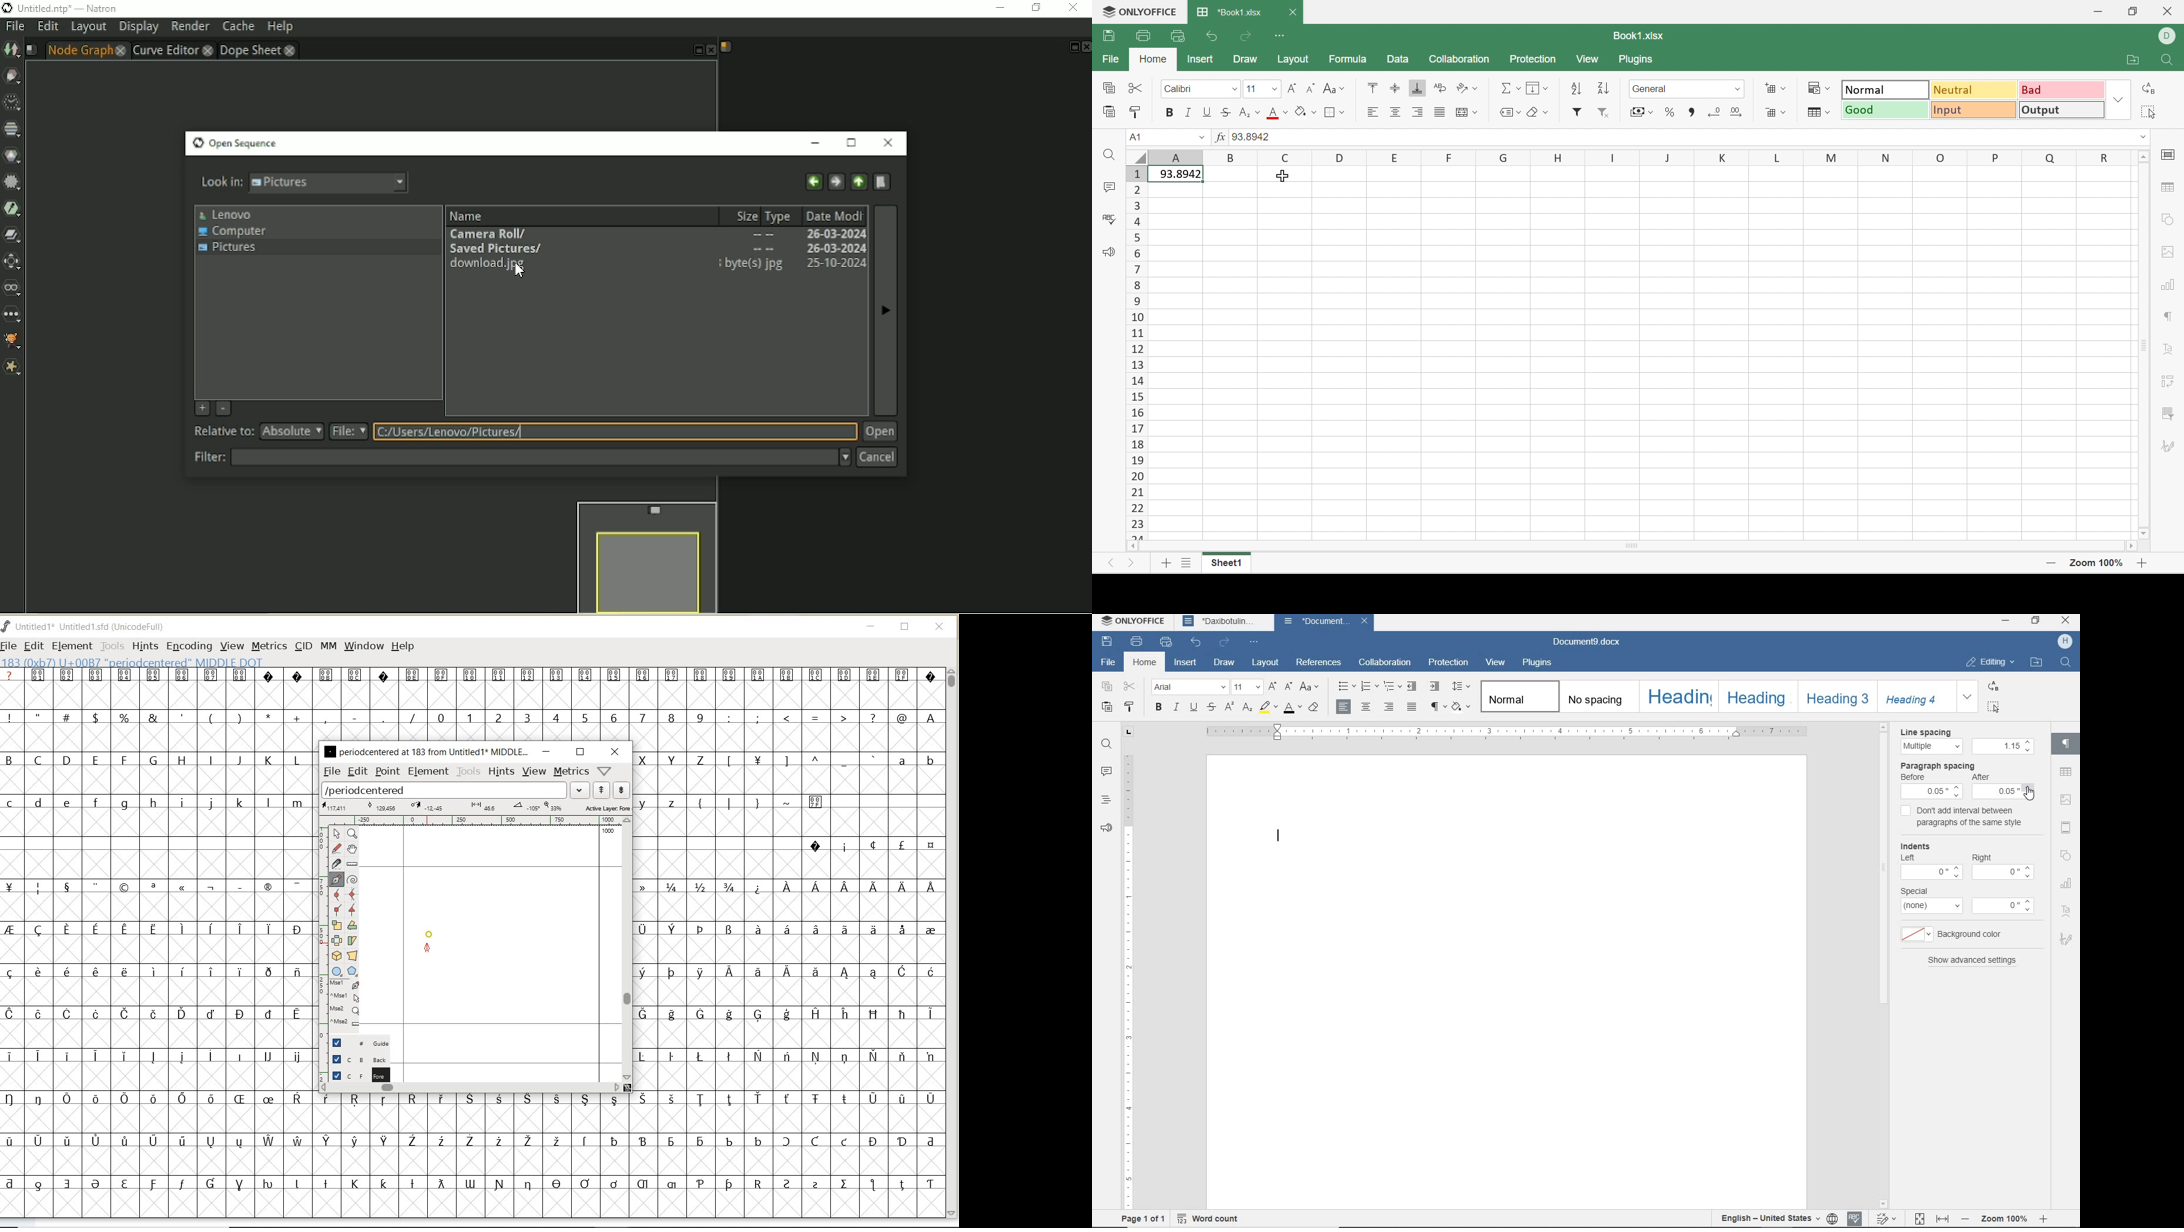 This screenshot has height=1232, width=2184. I want to click on EDITING, so click(1989, 661).